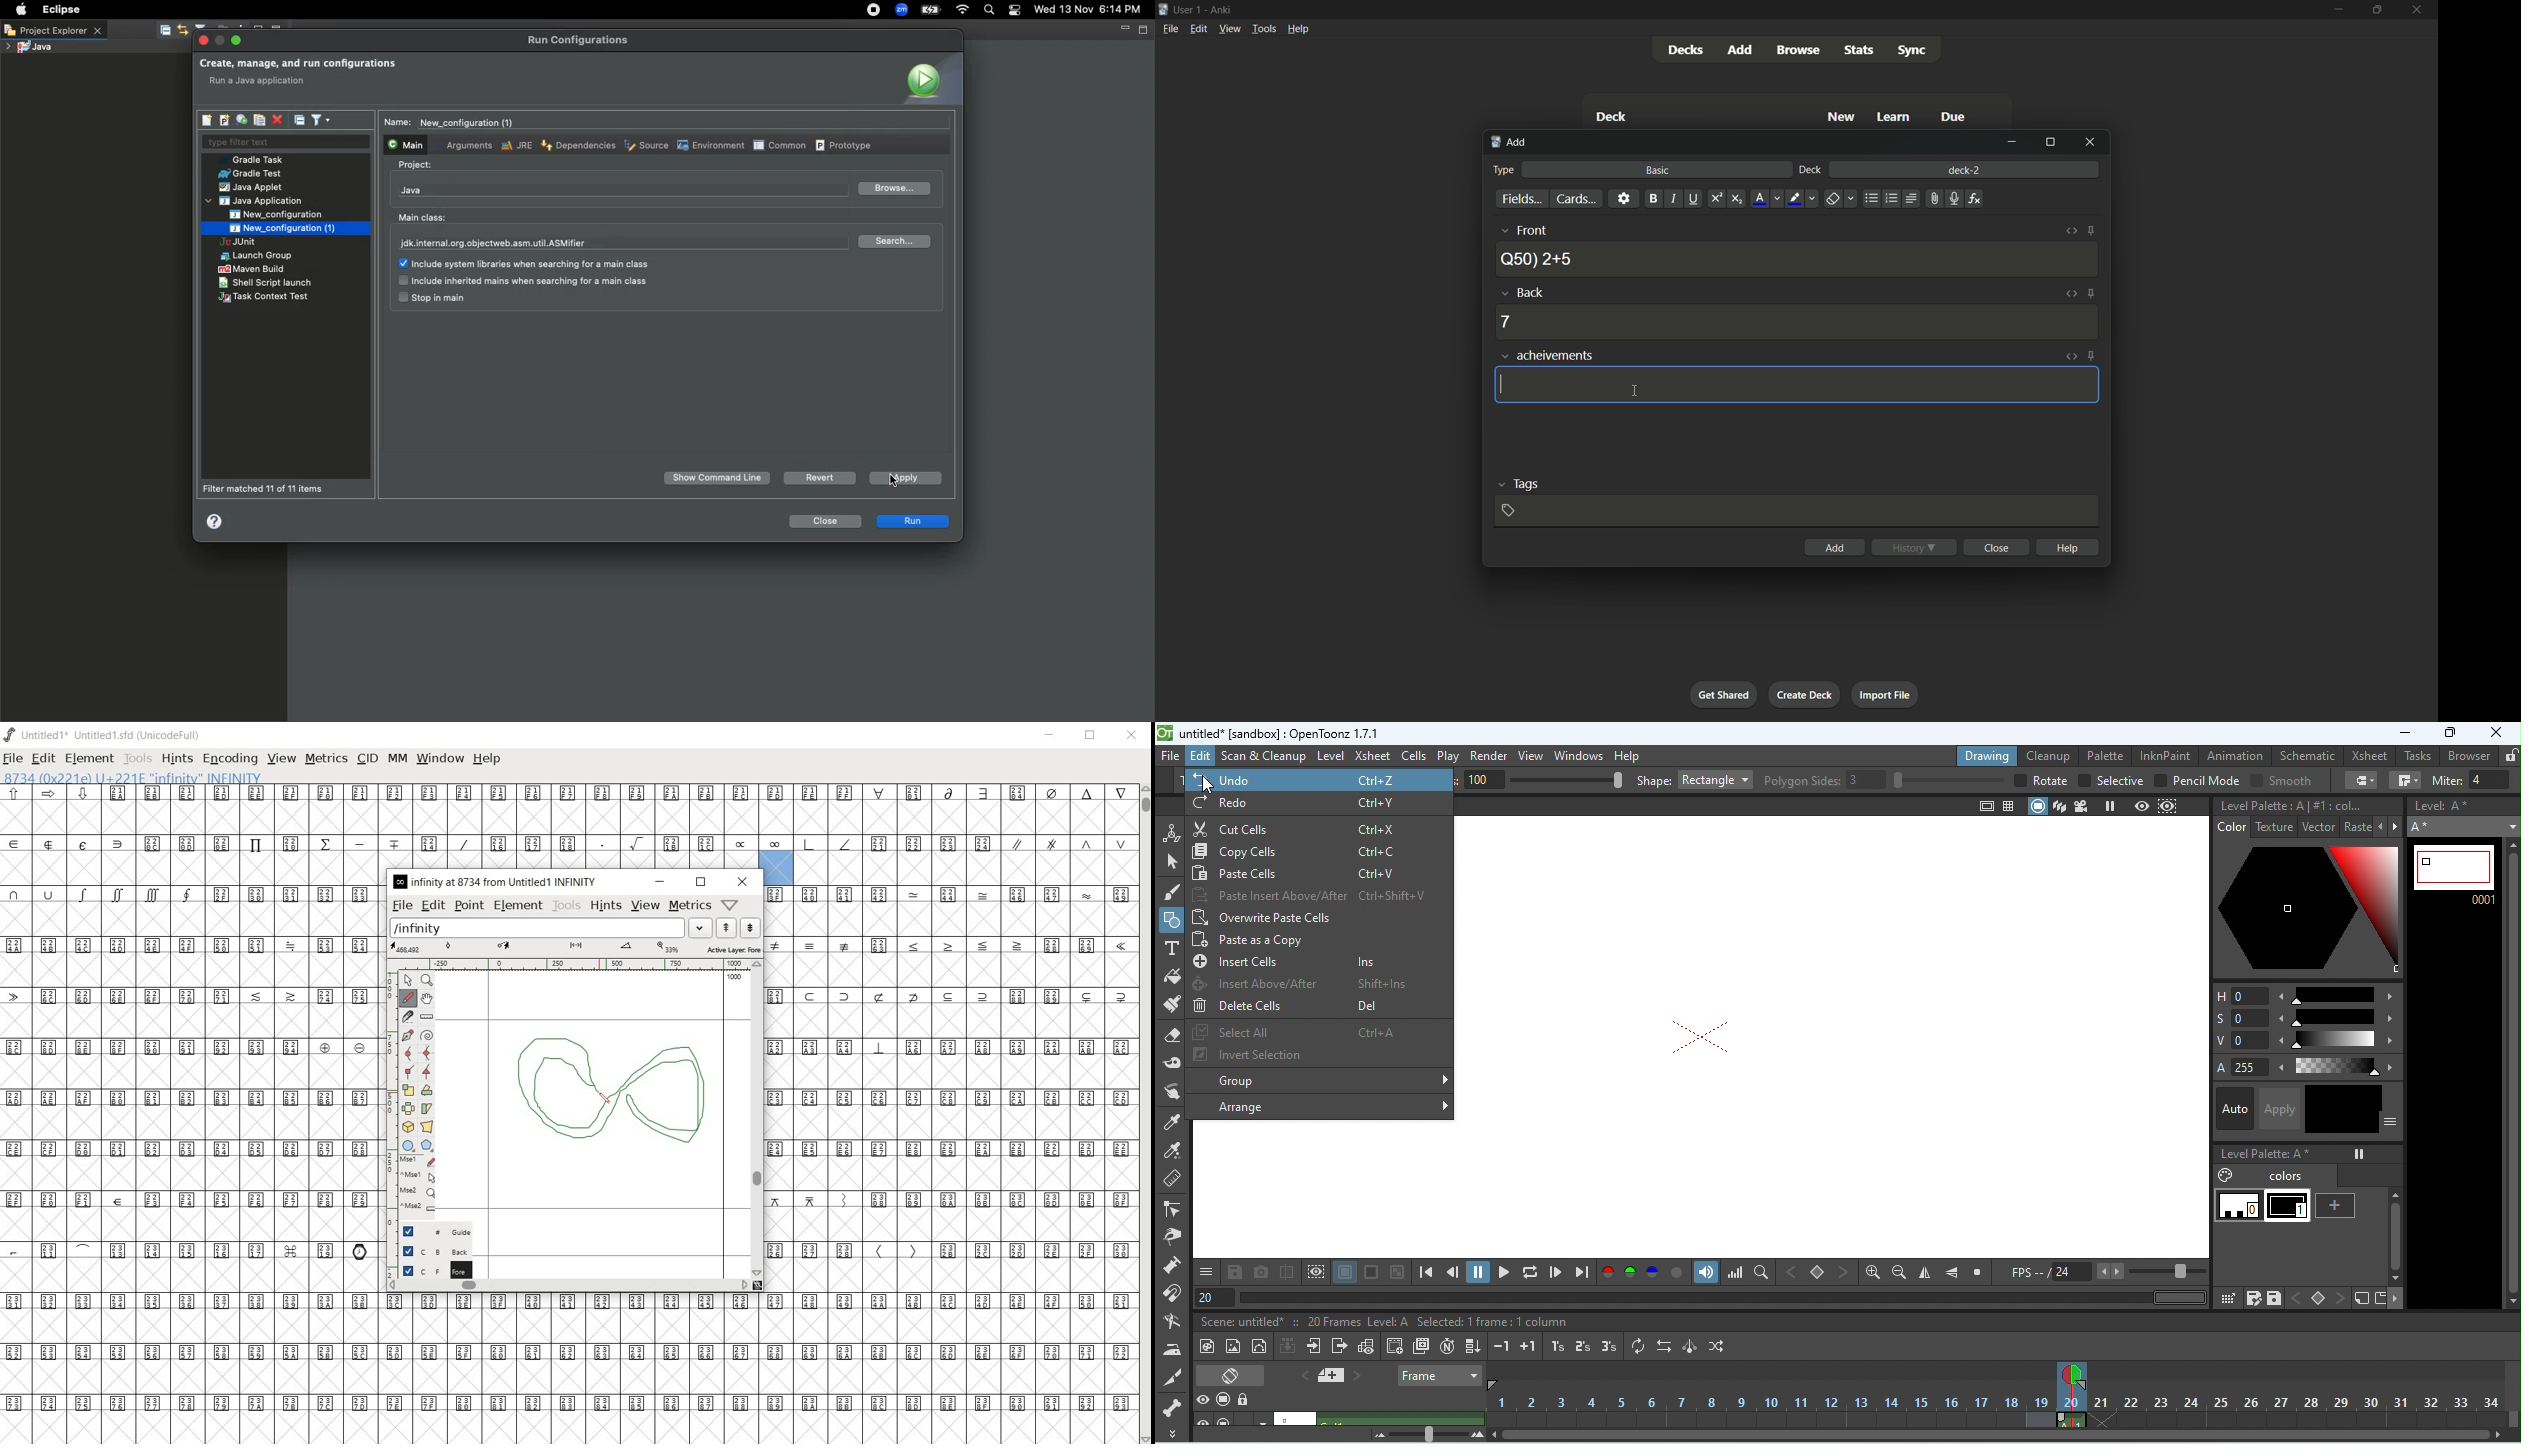  What do you see at coordinates (139, 759) in the screenshot?
I see `tools` at bounding box center [139, 759].